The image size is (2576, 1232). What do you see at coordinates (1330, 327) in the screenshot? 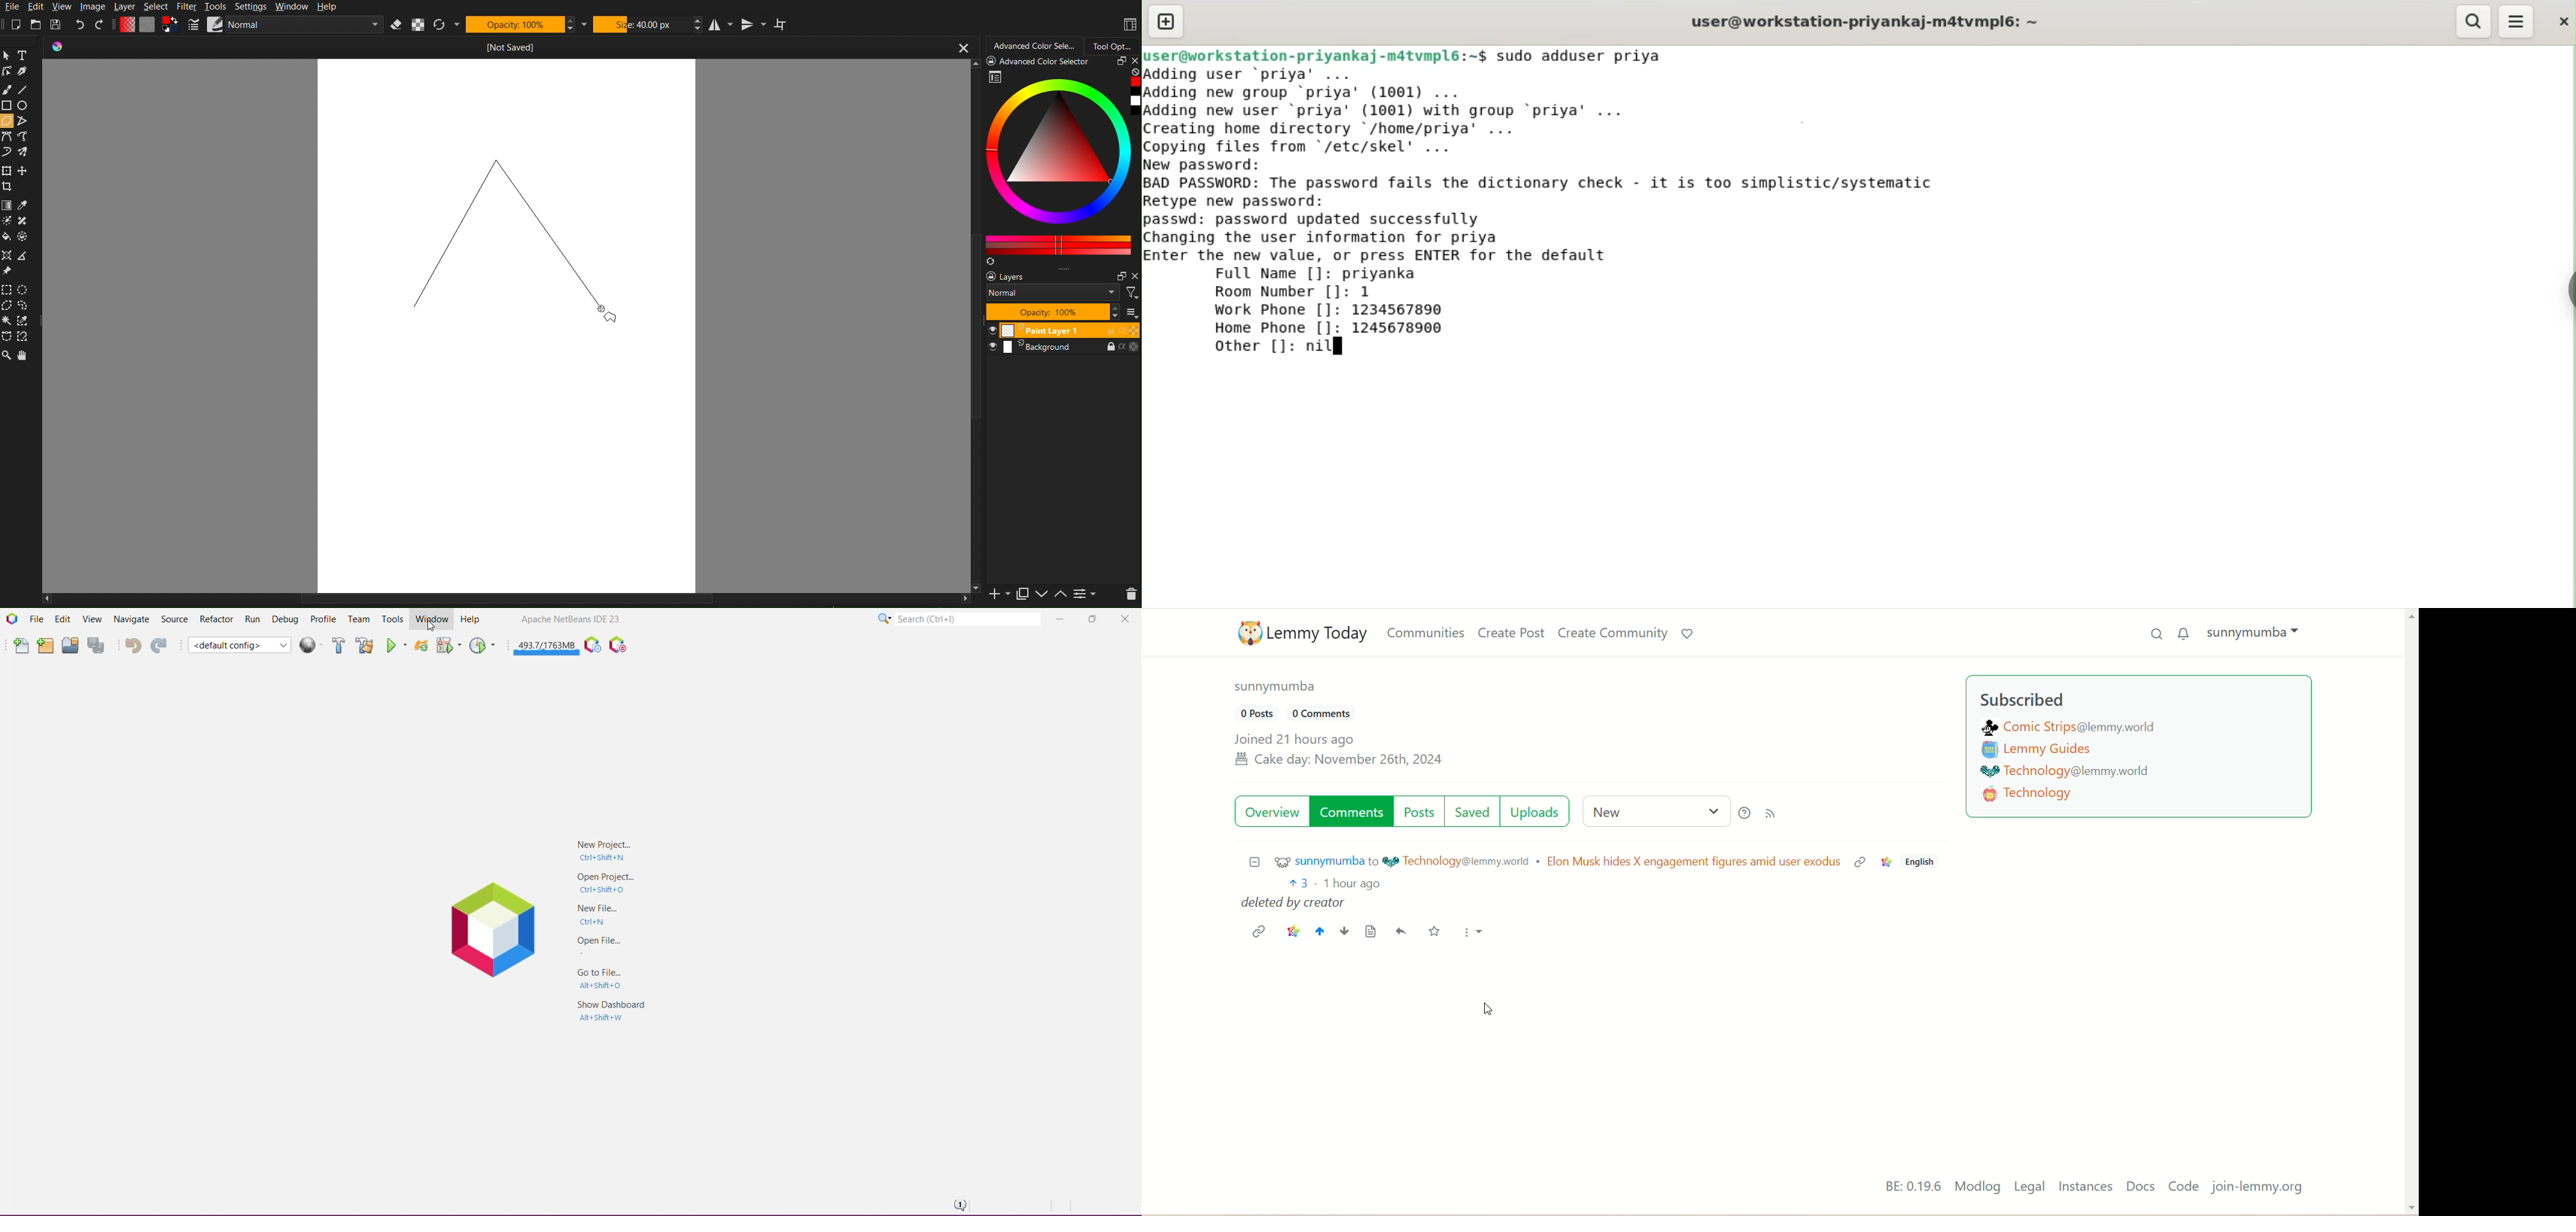
I see `Home Phone []: 1245678900` at bounding box center [1330, 327].